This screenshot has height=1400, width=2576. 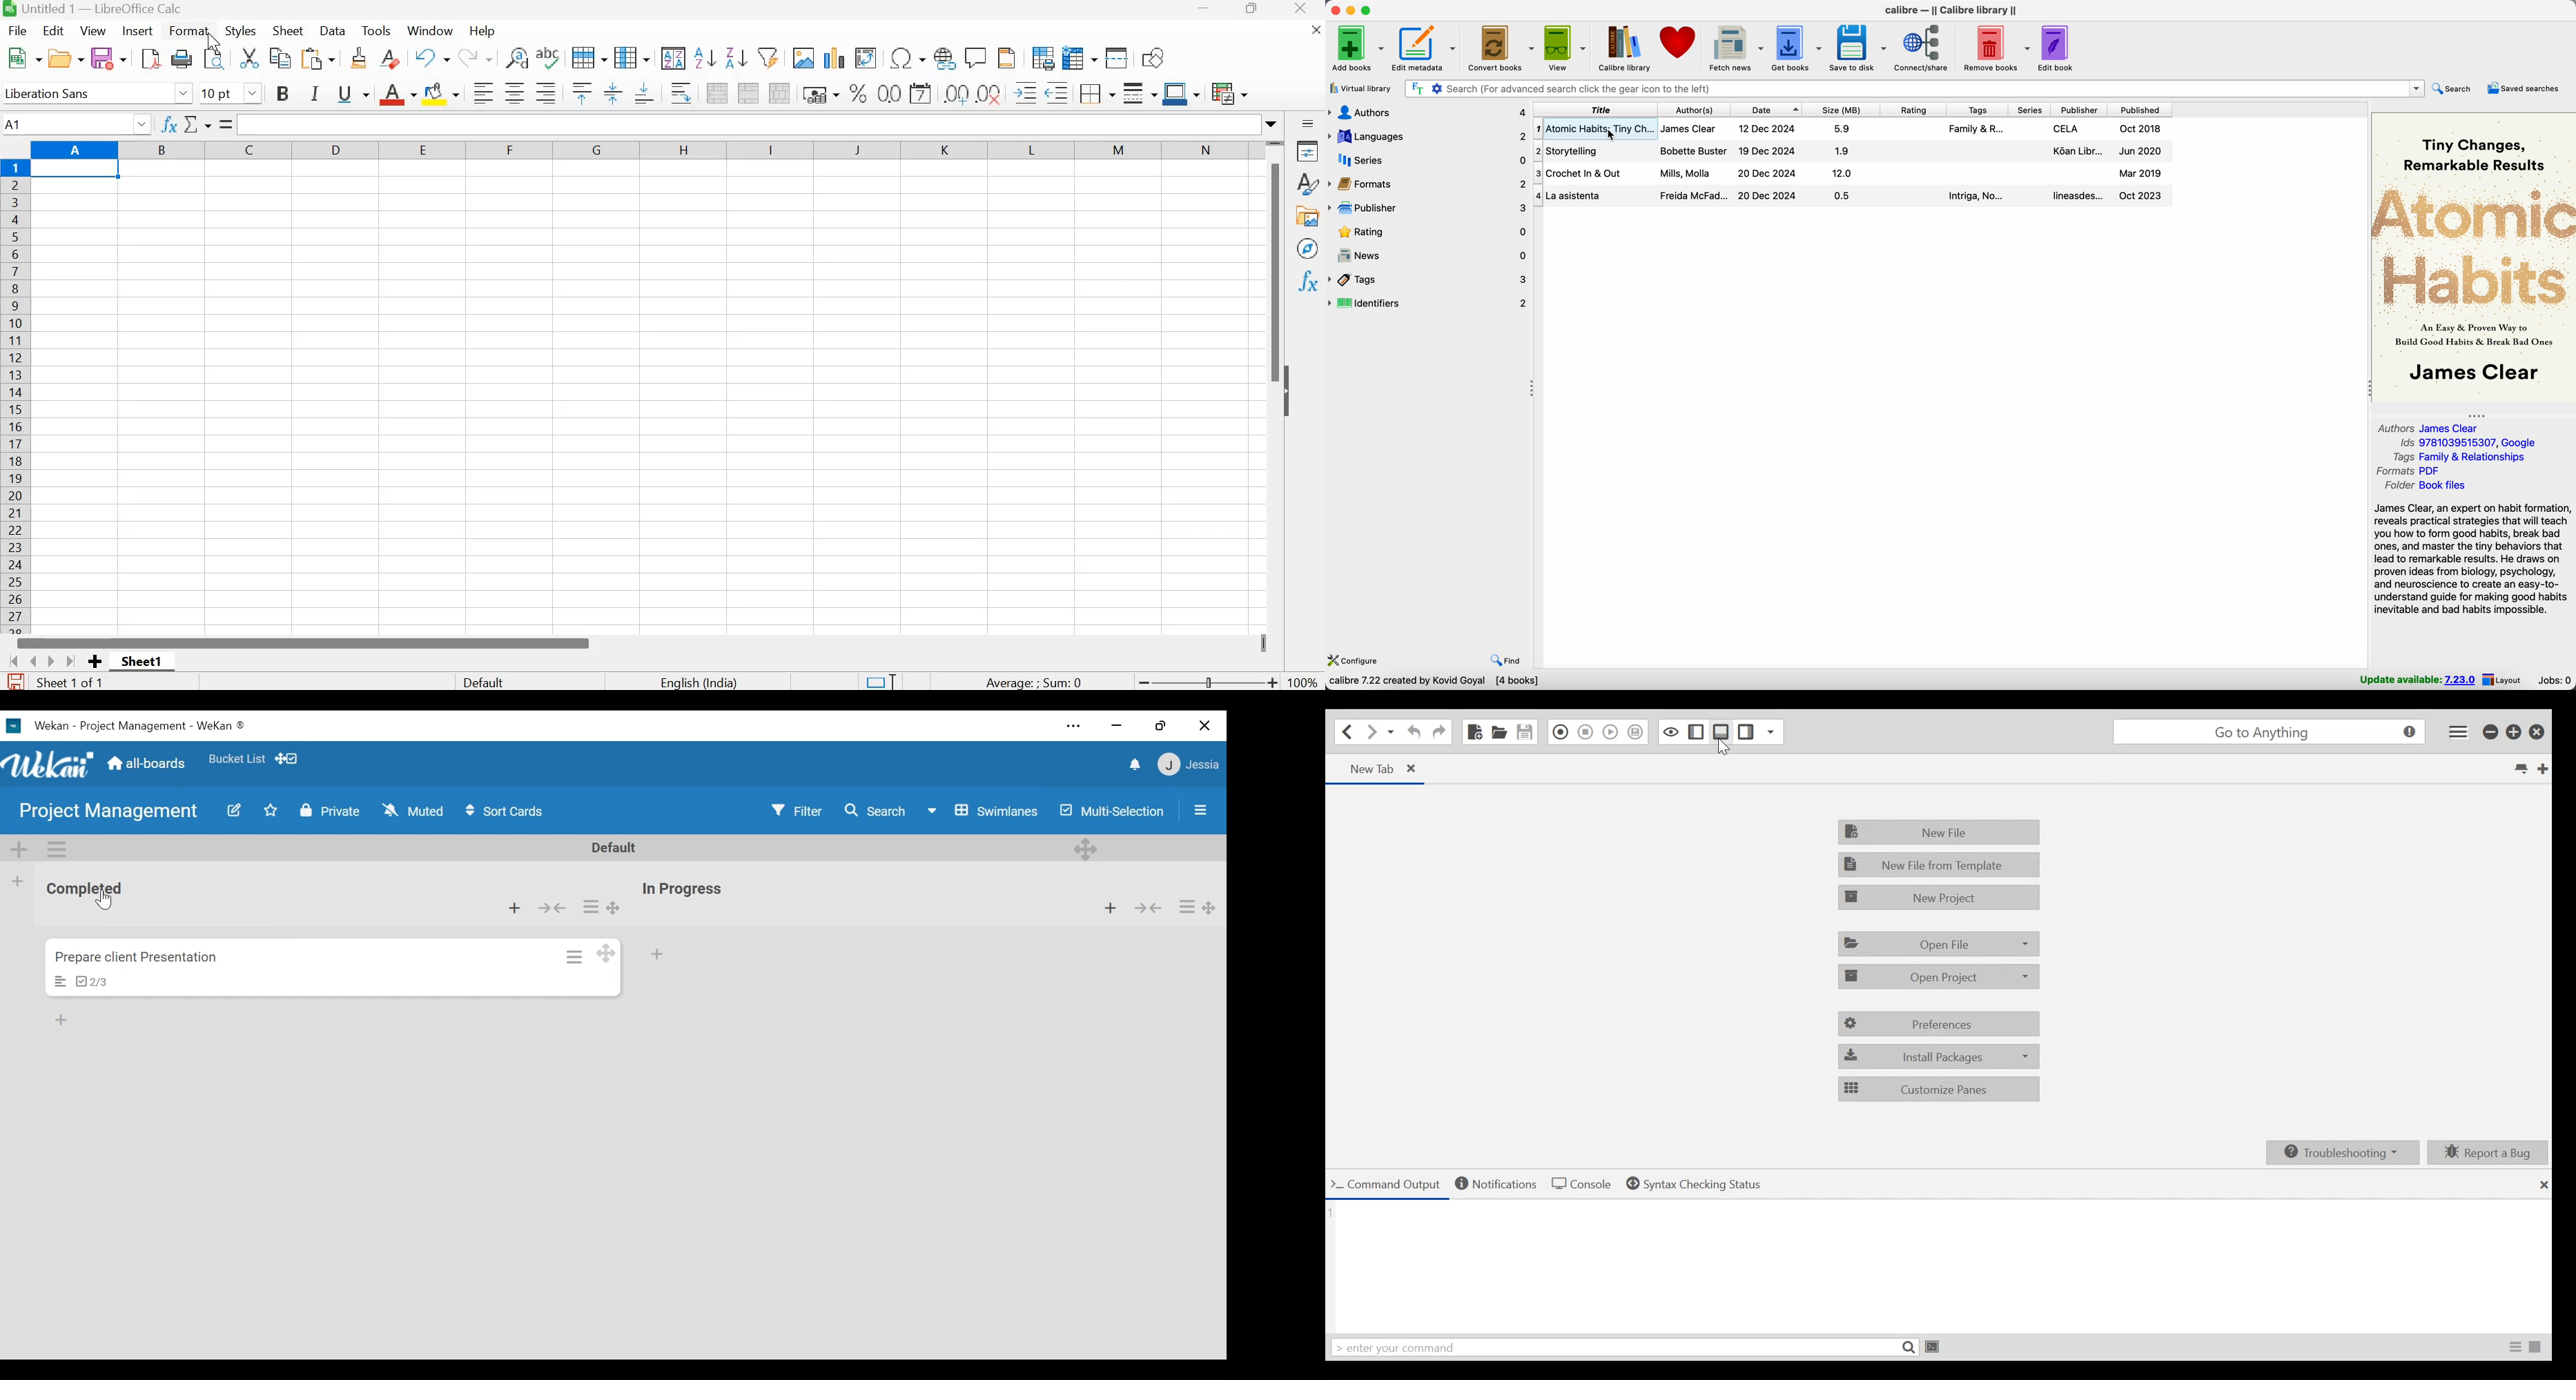 I want to click on Close, so click(x=1302, y=10).